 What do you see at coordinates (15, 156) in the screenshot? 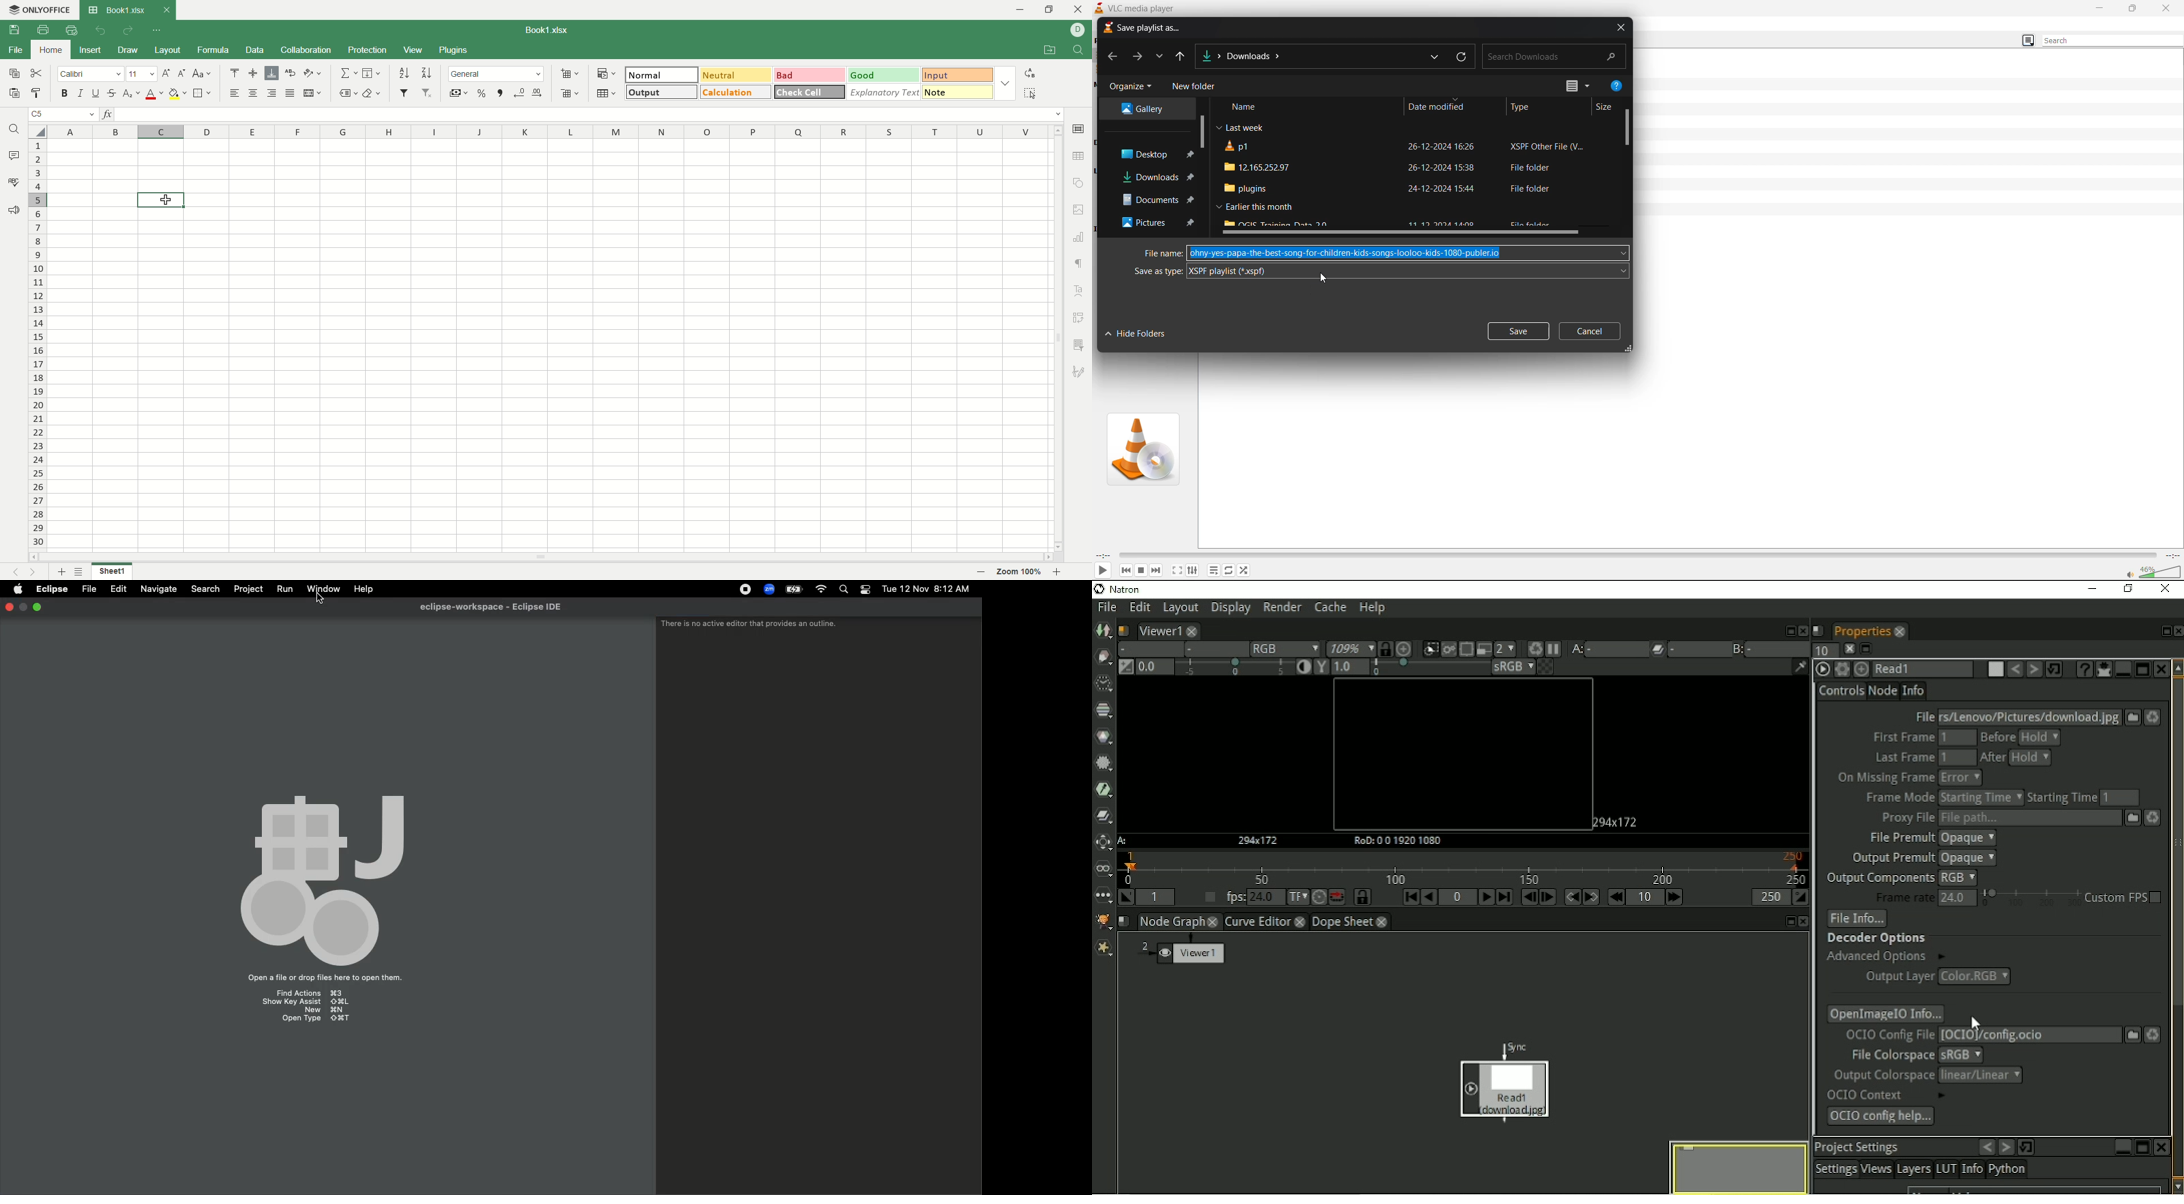
I see `comments` at bounding box center [15, 156].